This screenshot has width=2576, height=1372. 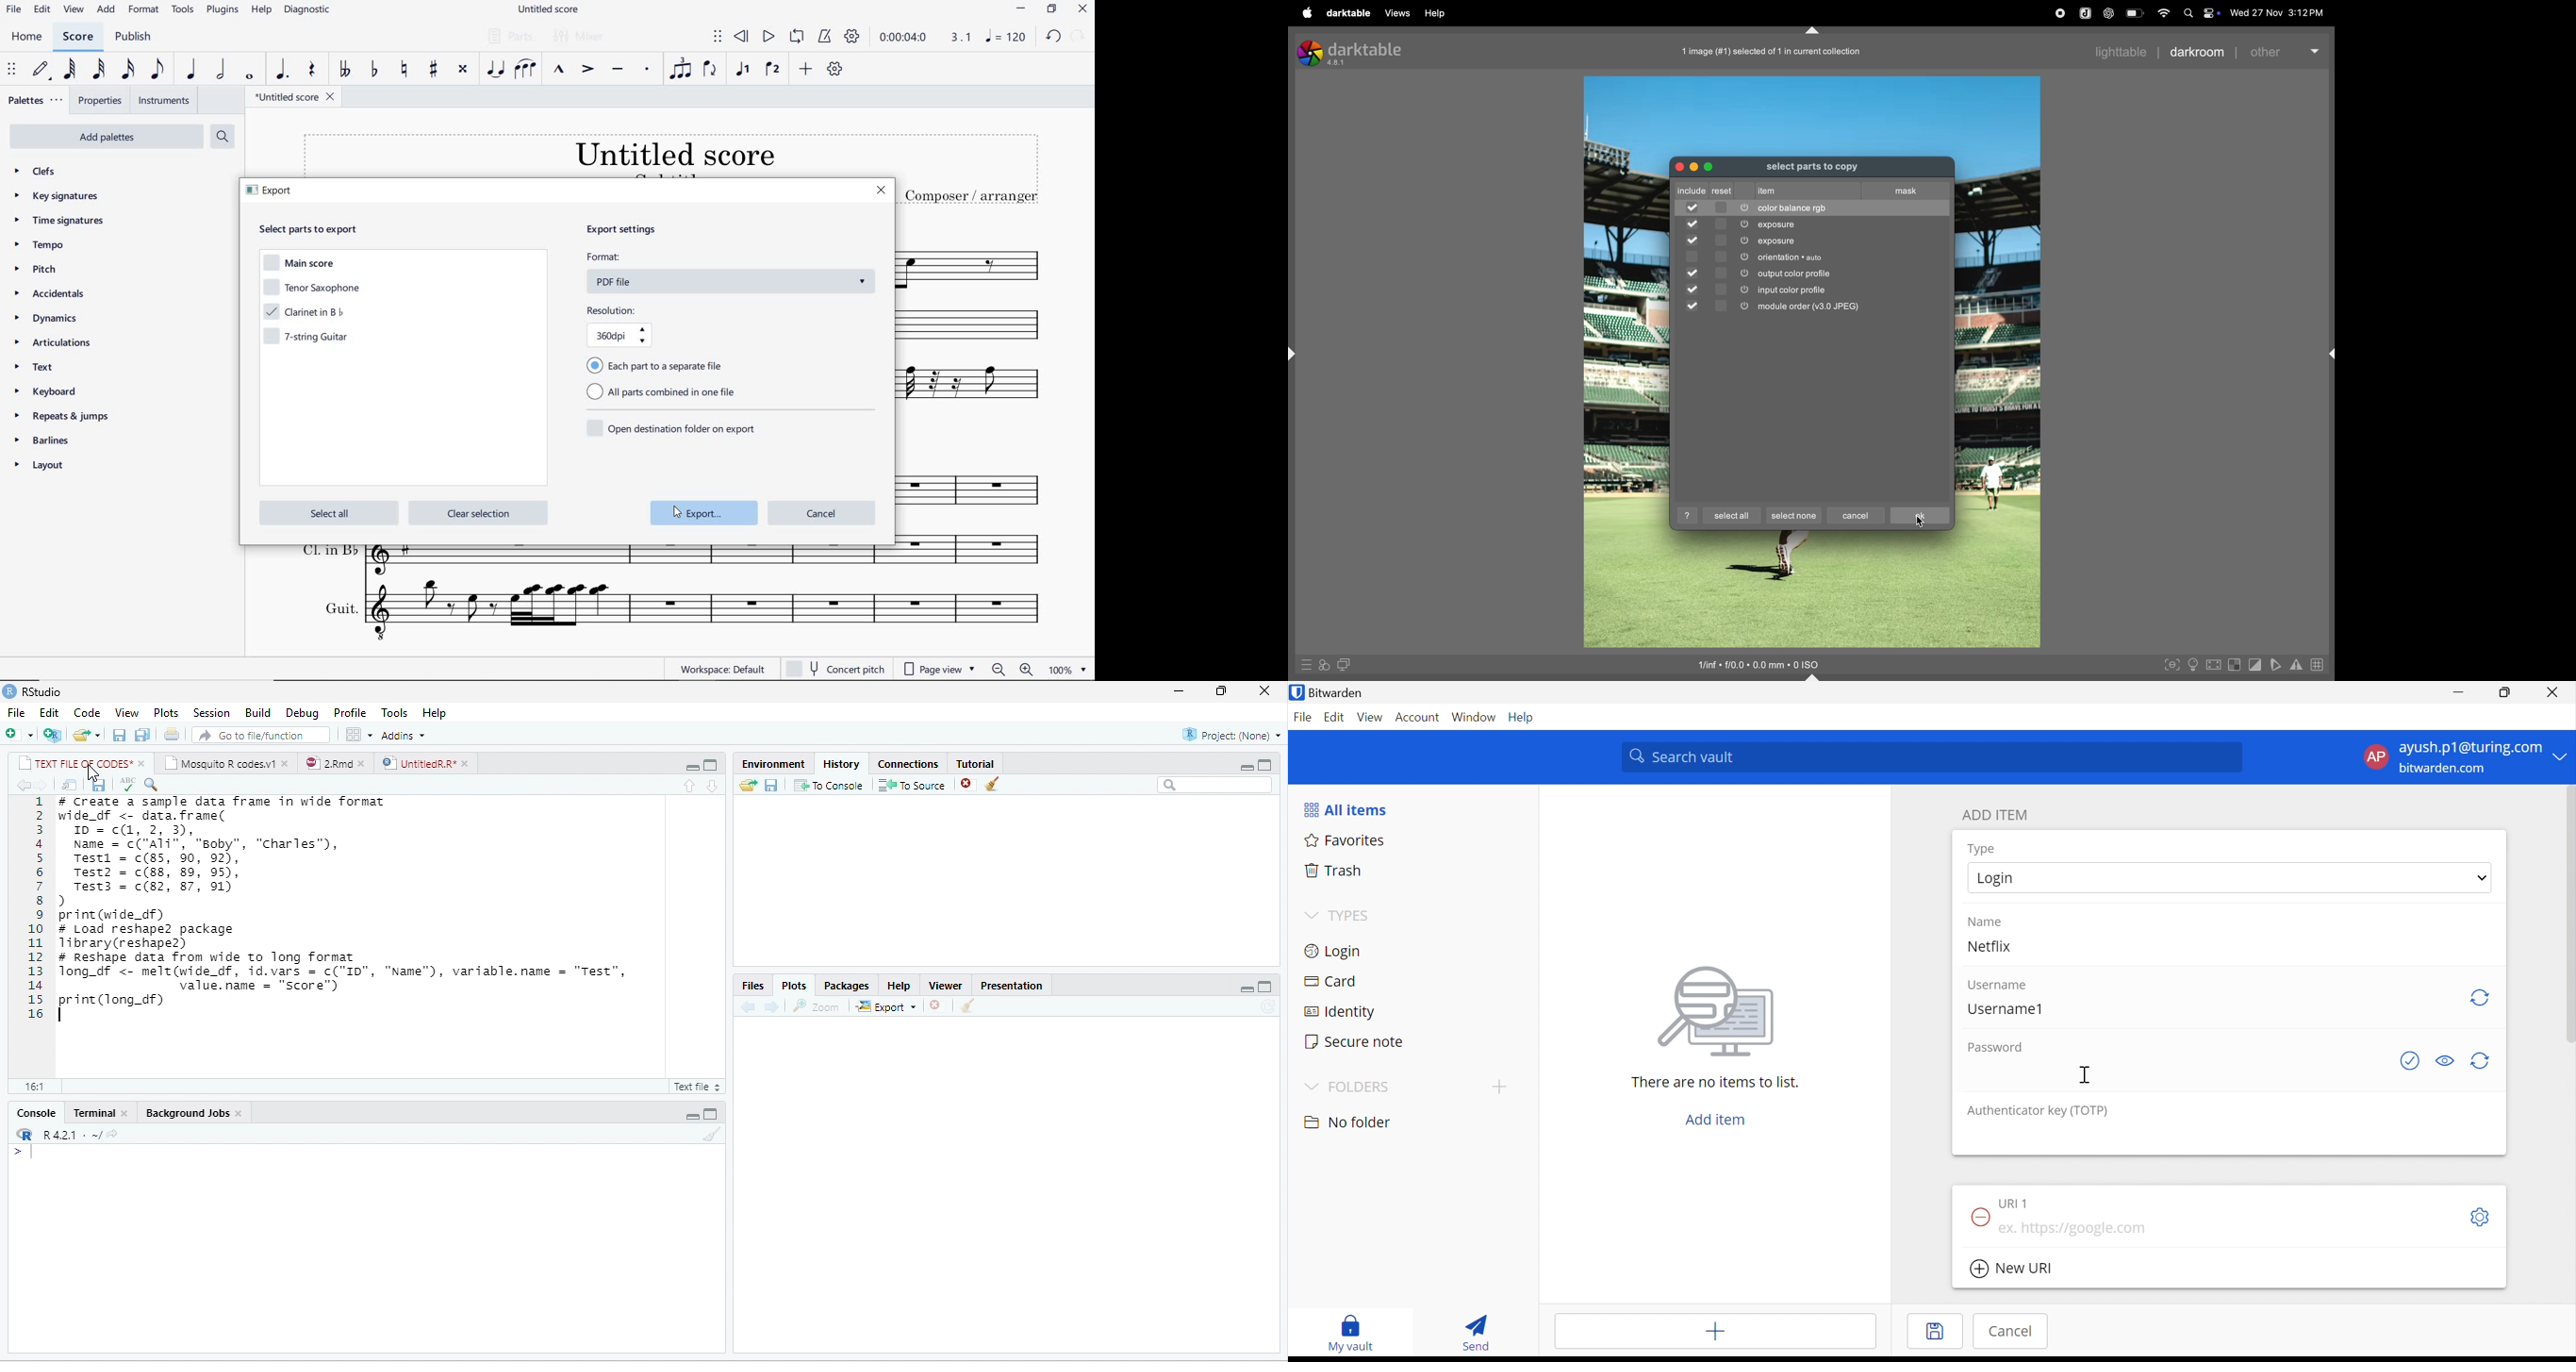 I want to click on RESTORE DOWN, so click(x=1052, y=10).